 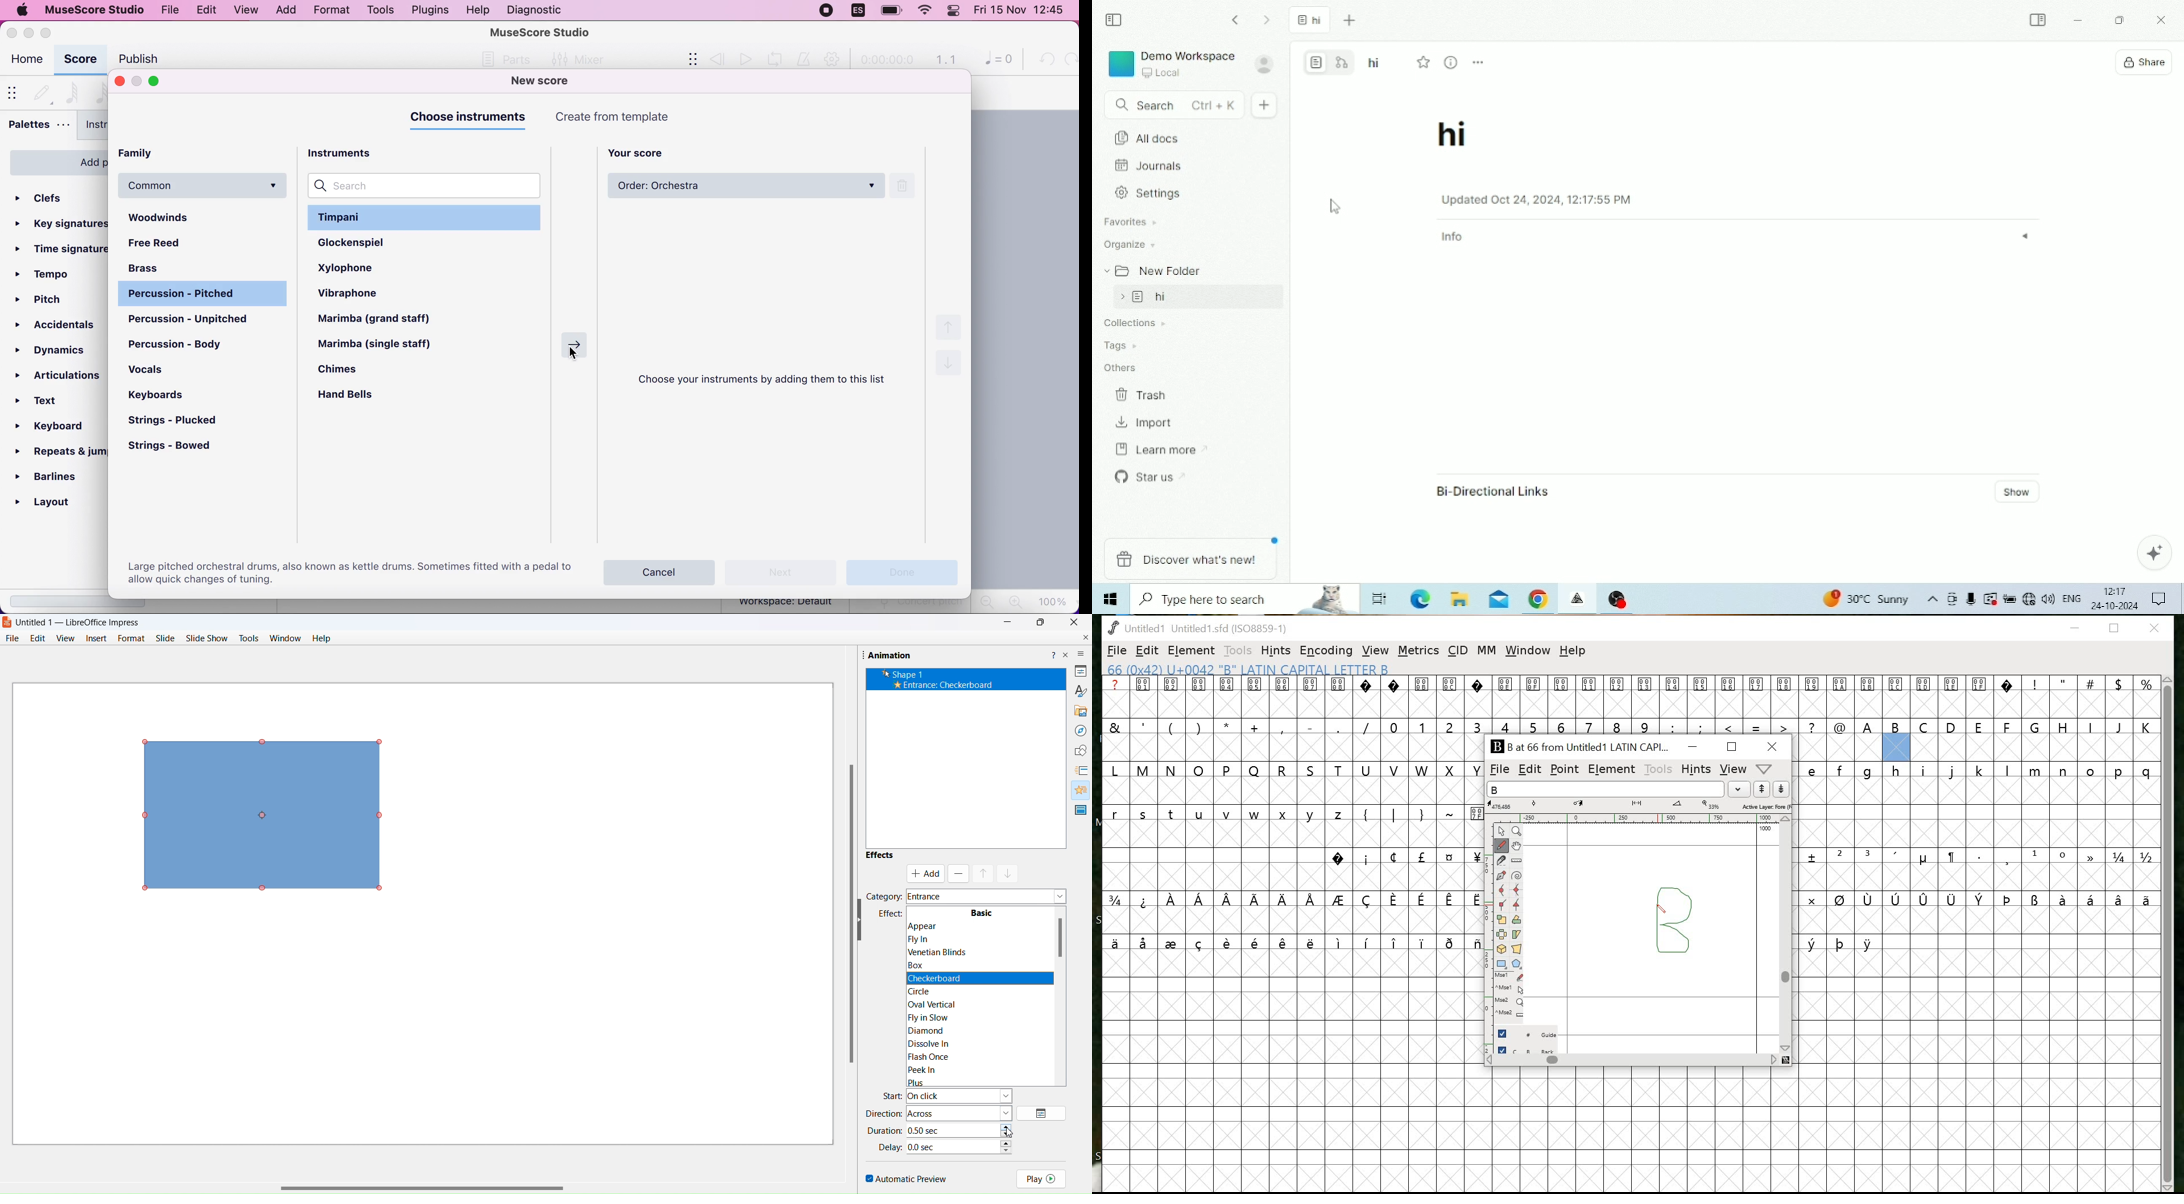 I want to click on time, so click(x=954, y=1129).